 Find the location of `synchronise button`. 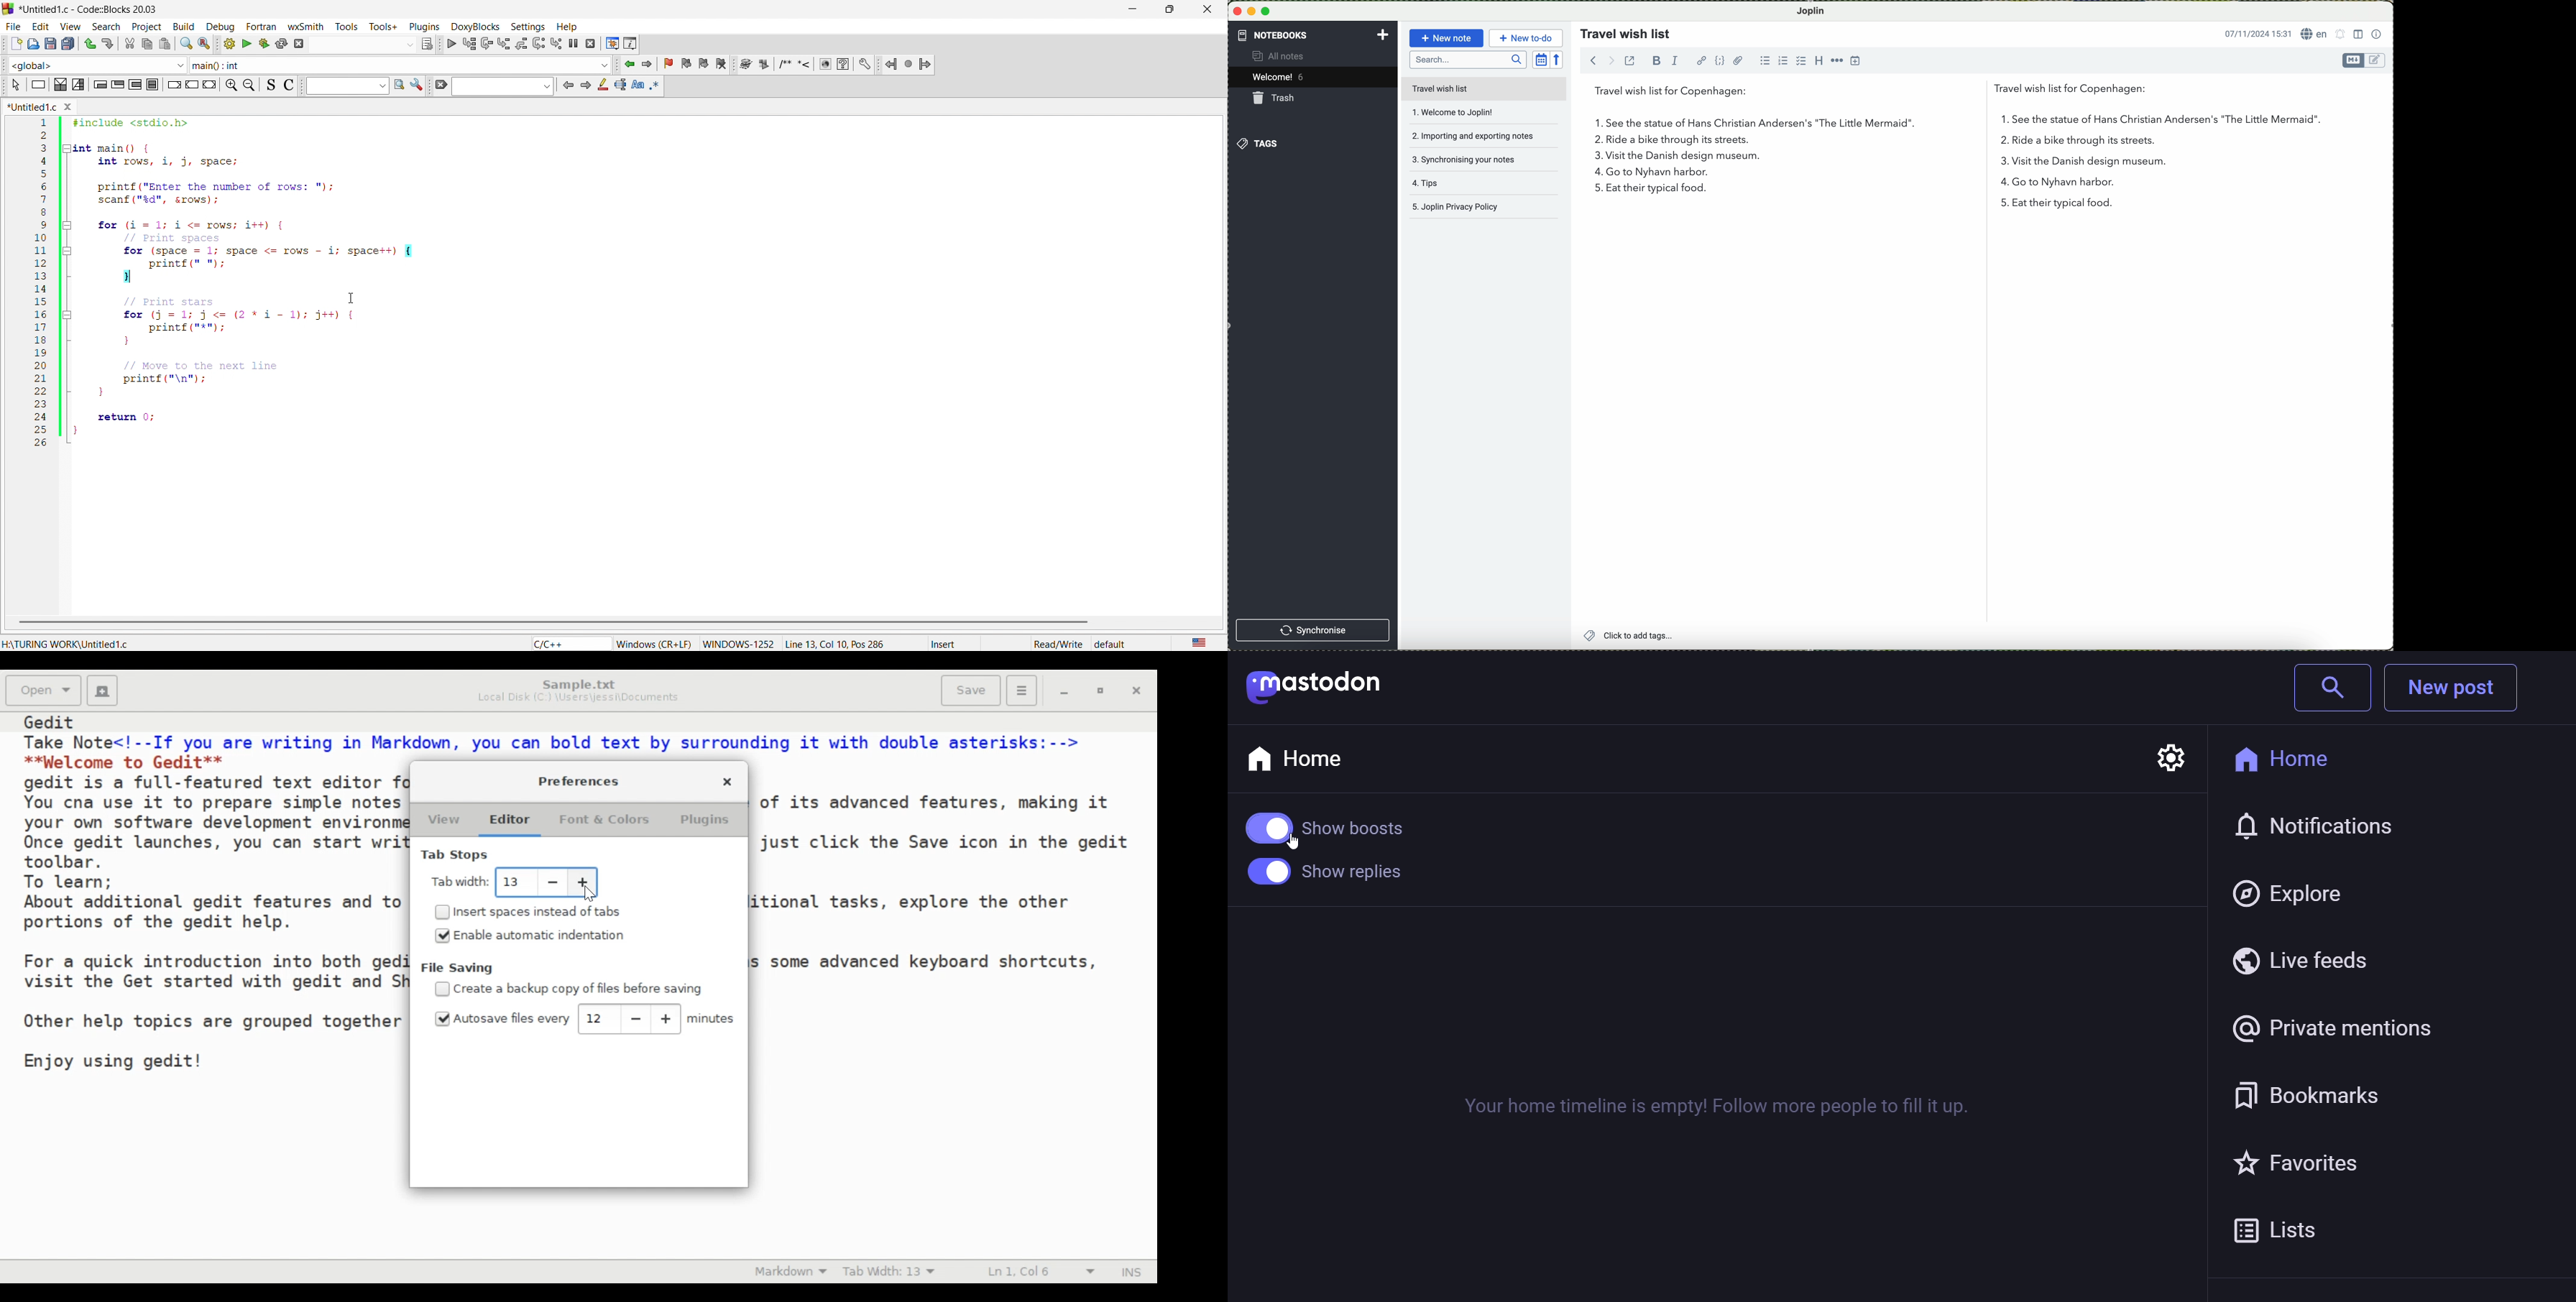

synchronise button is located at coordinates (1314, 629).